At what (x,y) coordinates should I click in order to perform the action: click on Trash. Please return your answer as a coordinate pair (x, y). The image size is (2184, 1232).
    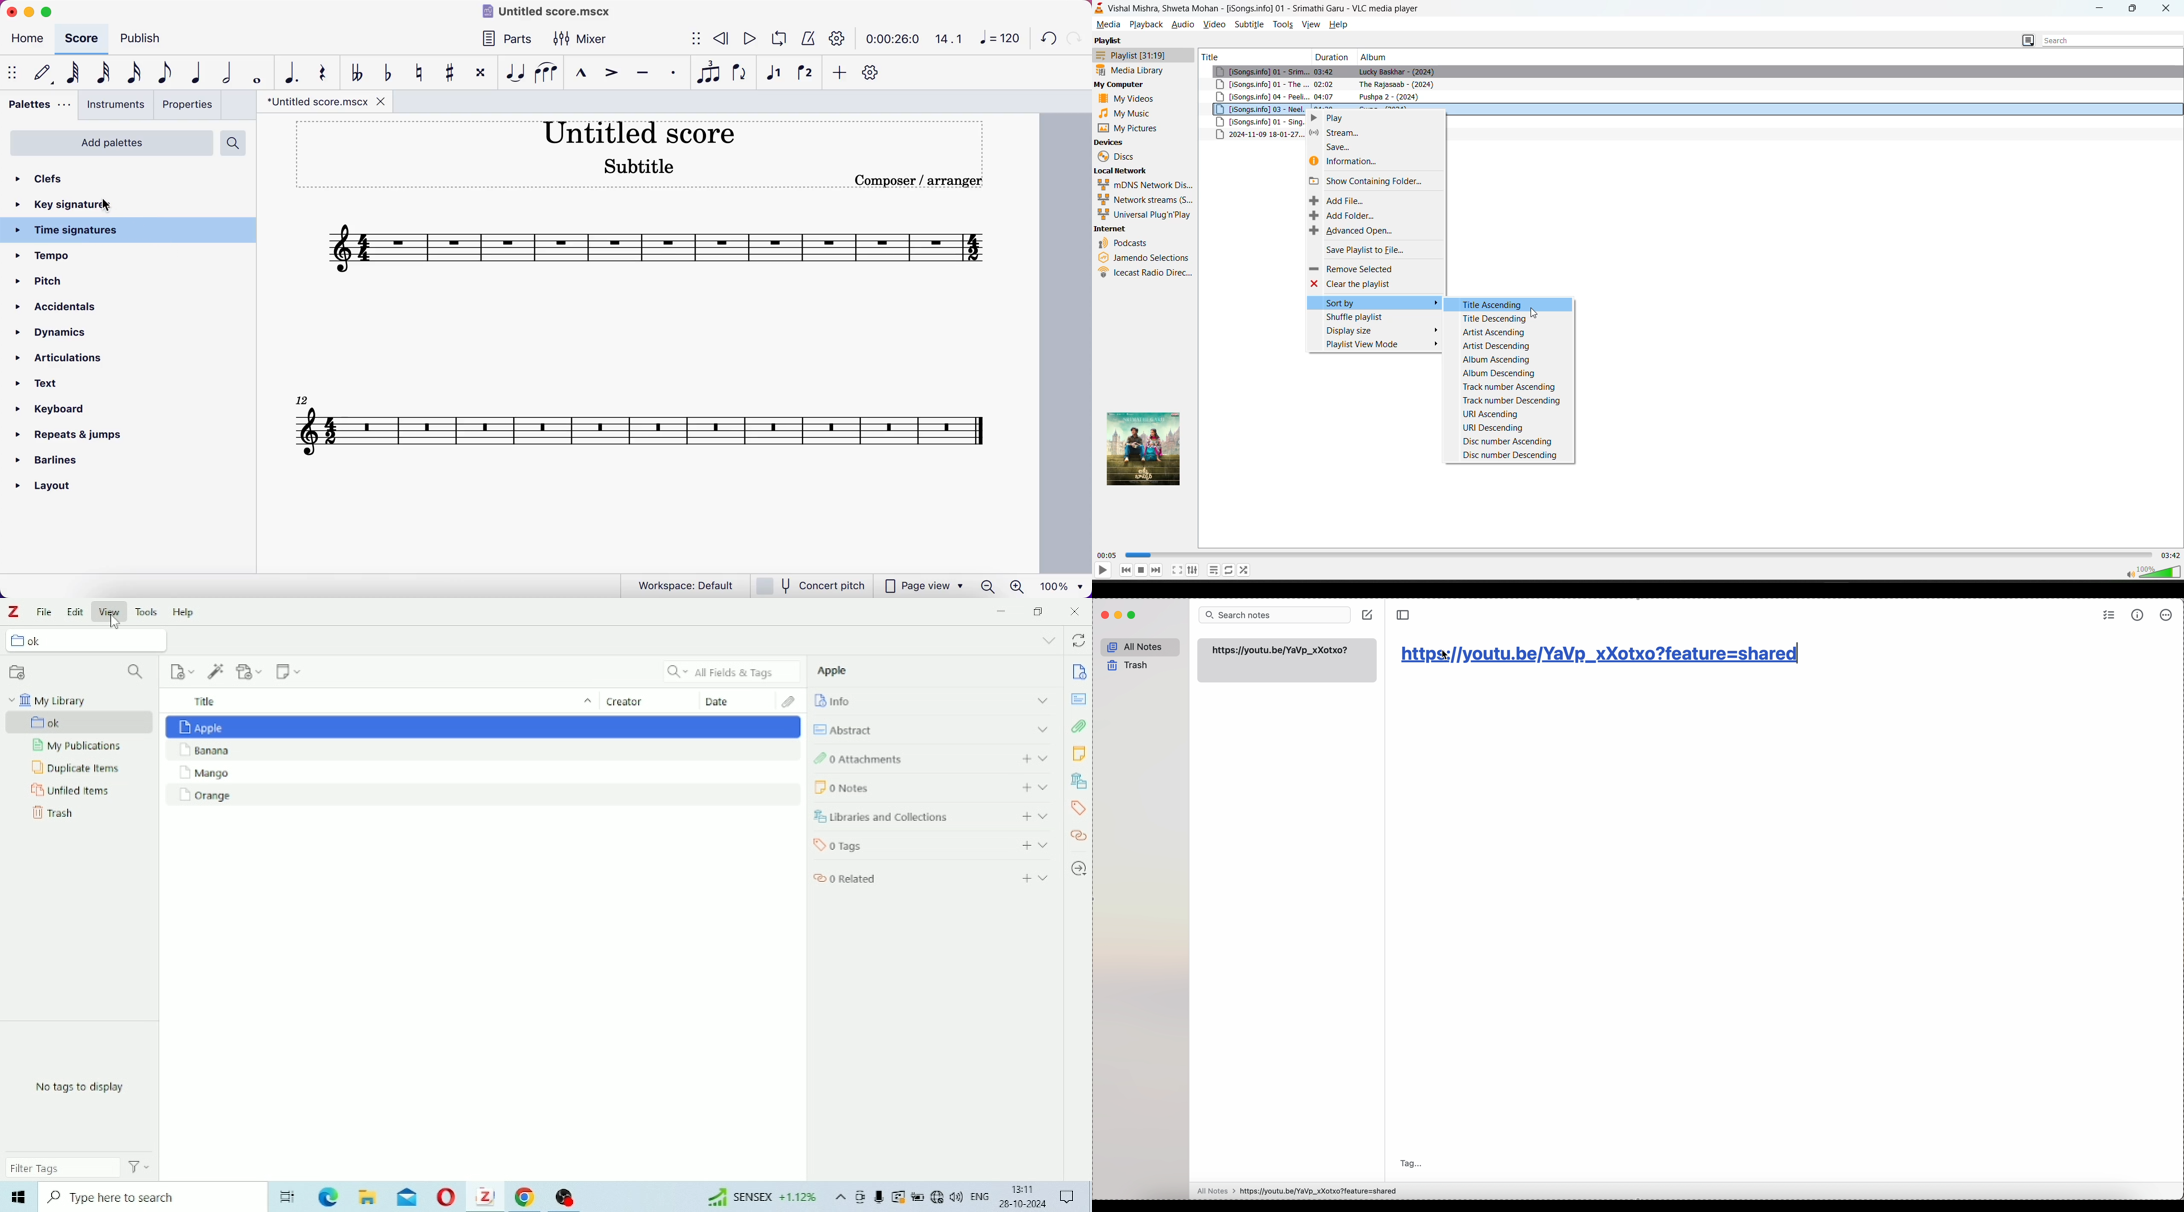
    Looking at the image, I should click on (53, 816).